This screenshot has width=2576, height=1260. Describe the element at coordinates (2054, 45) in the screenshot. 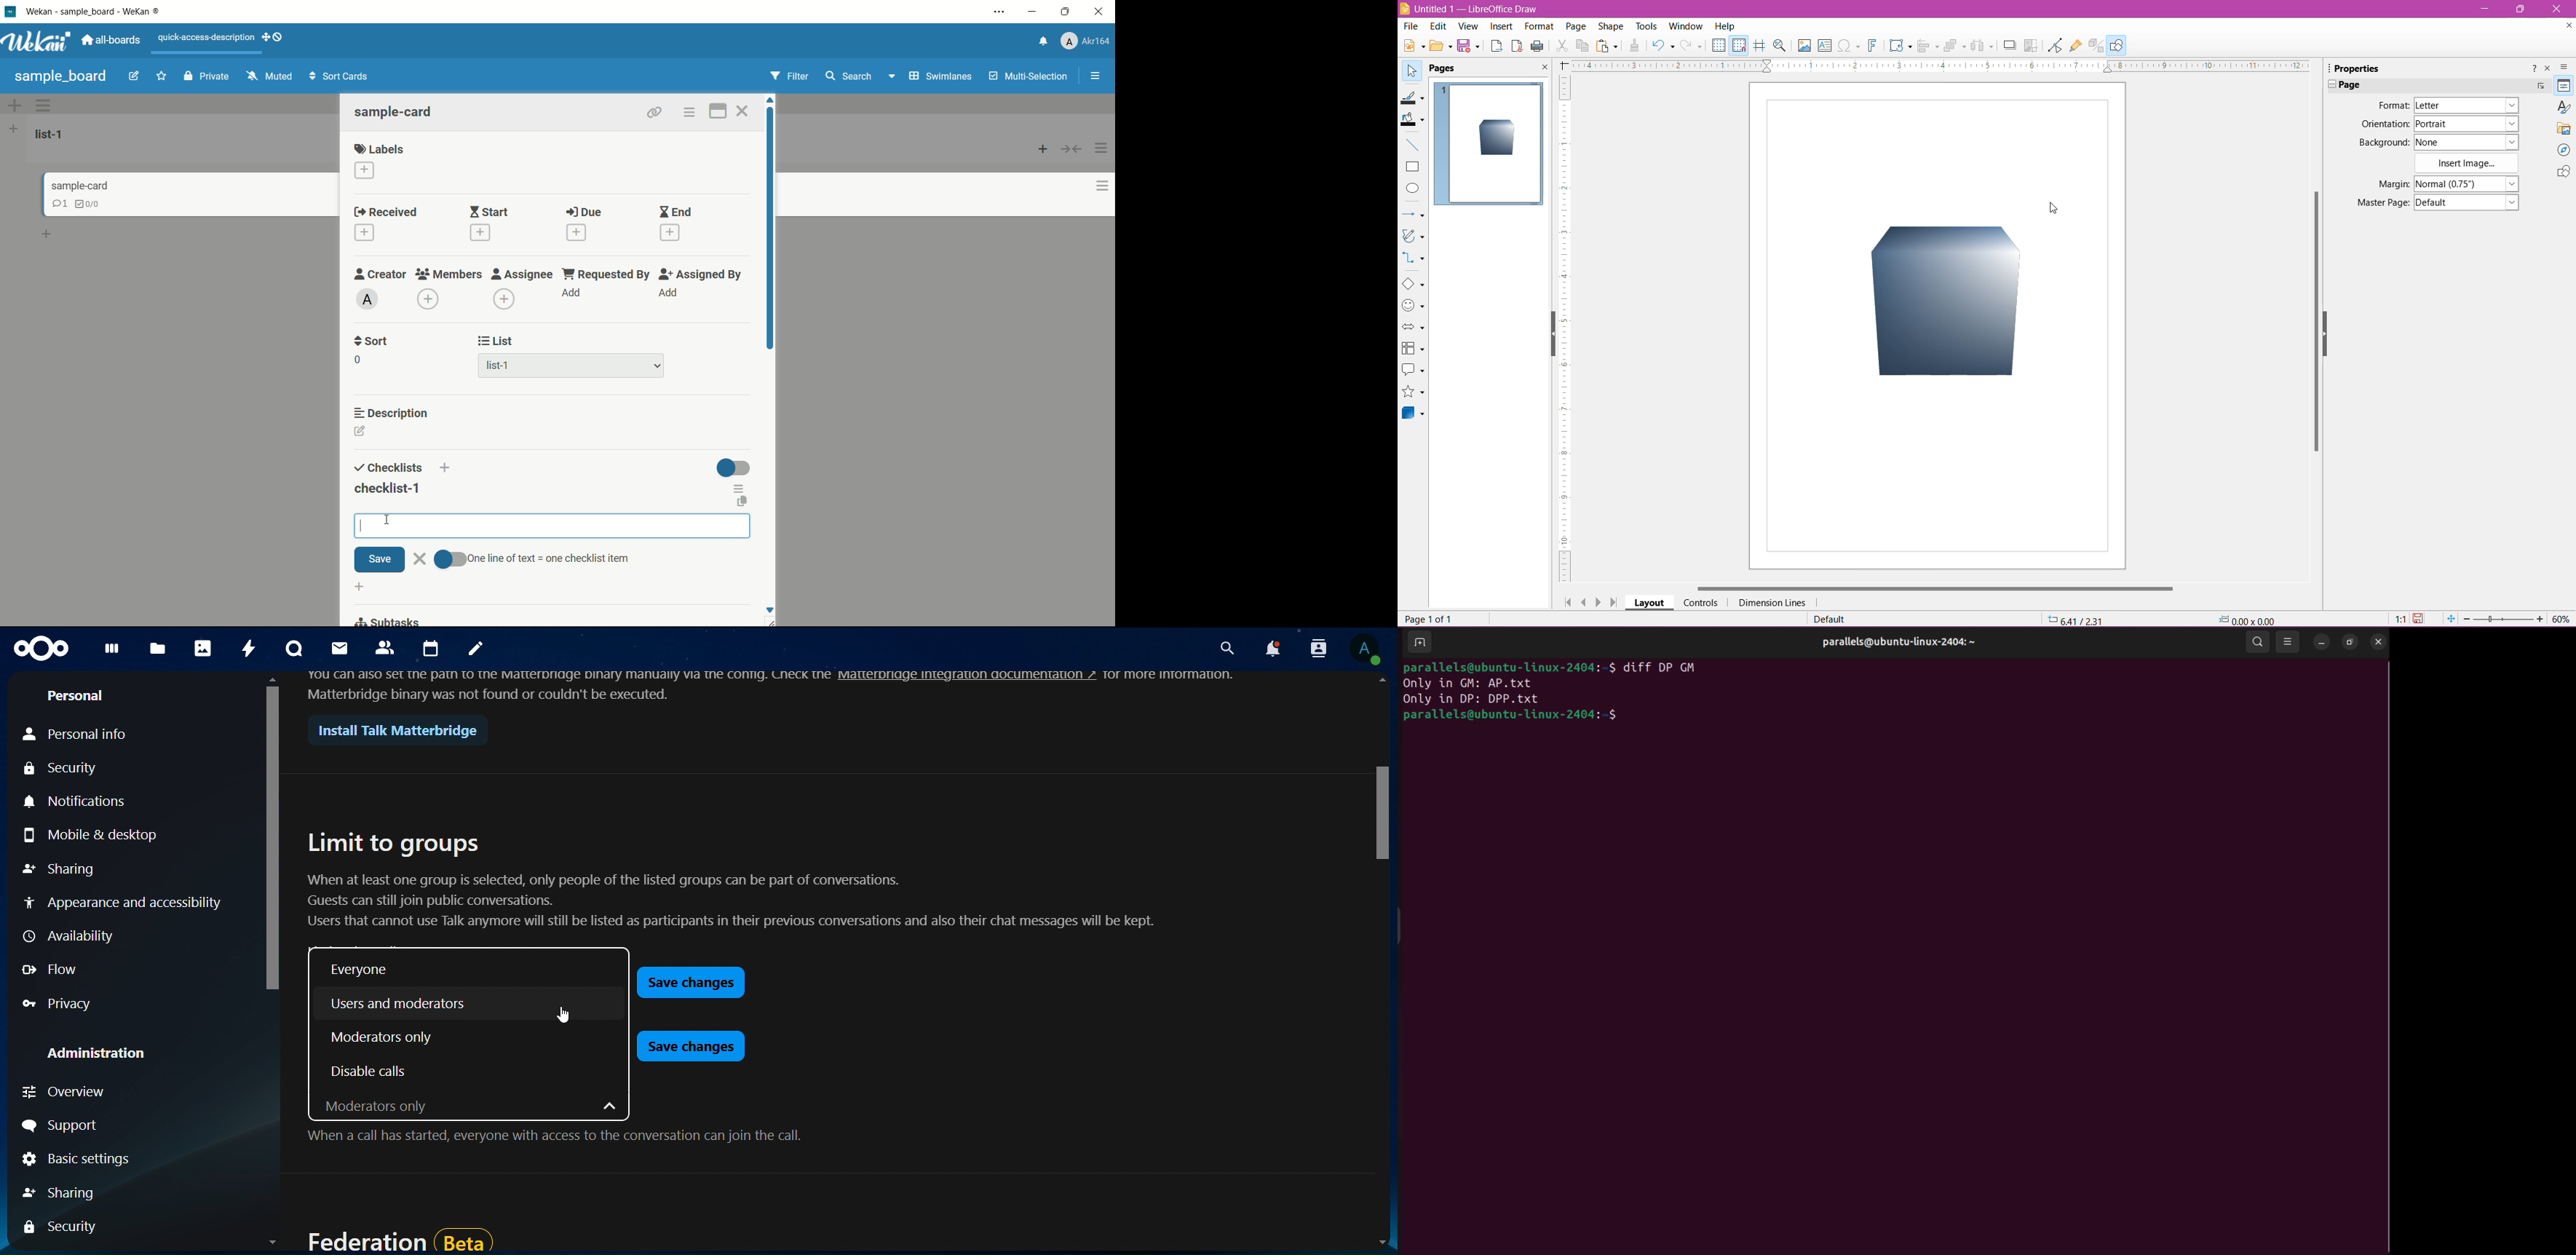

I see `Toggle Point Edit Mode` at that location.